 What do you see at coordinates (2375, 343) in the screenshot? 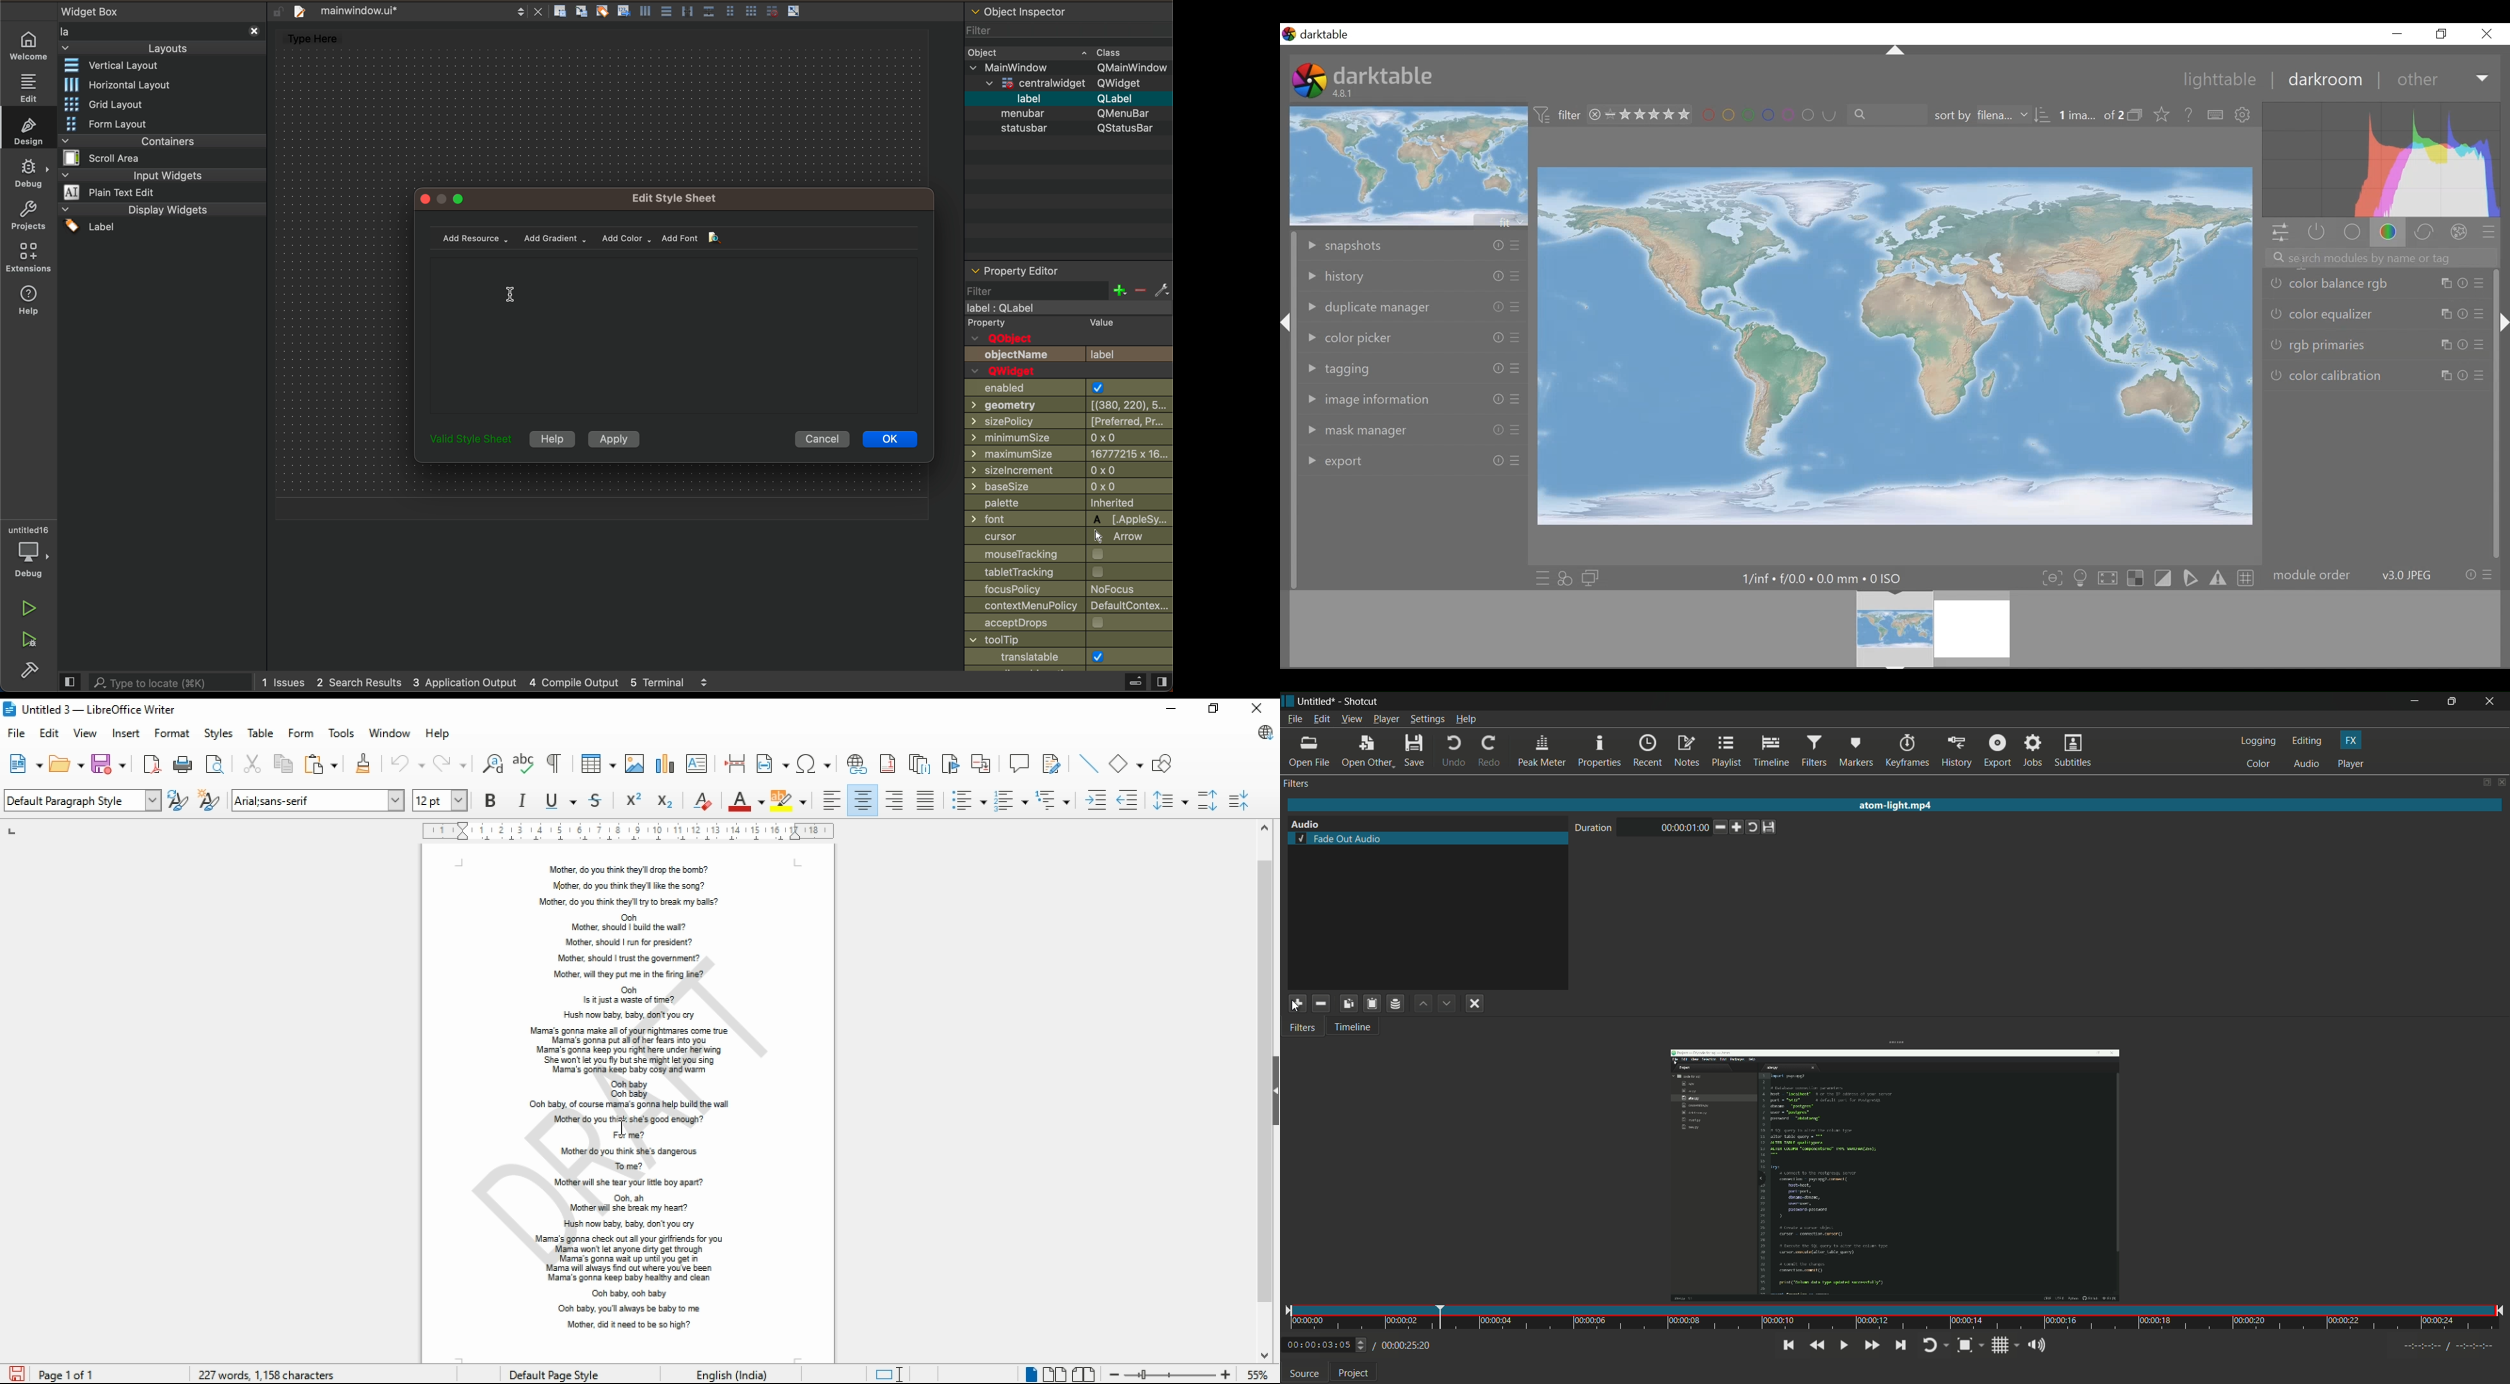
I see `rgb primaries` at bounding box center [2375, 343].